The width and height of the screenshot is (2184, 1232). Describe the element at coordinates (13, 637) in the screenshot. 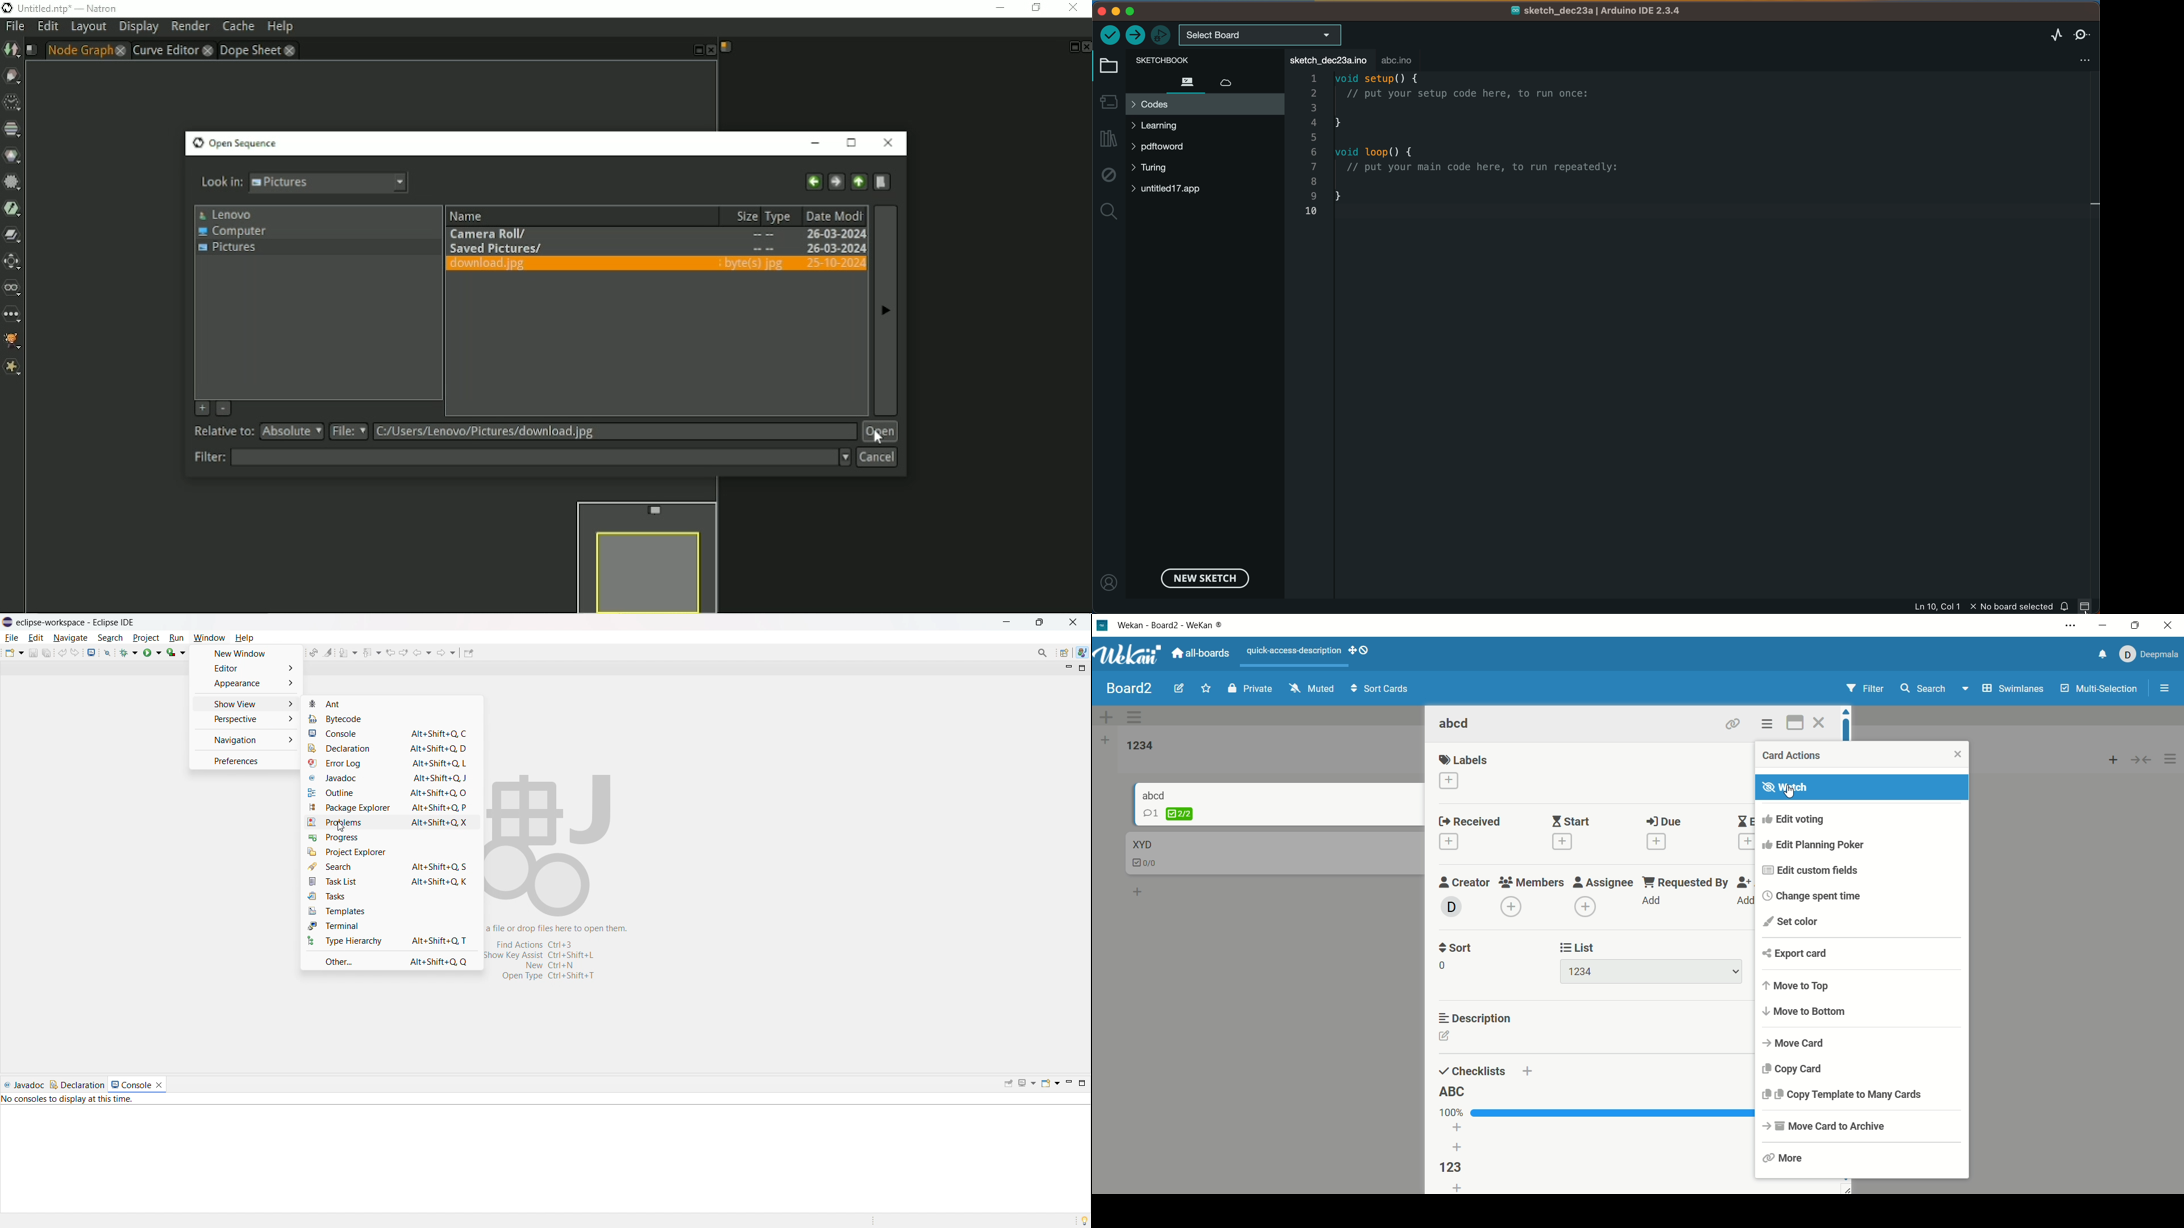

I see `file` at that location.